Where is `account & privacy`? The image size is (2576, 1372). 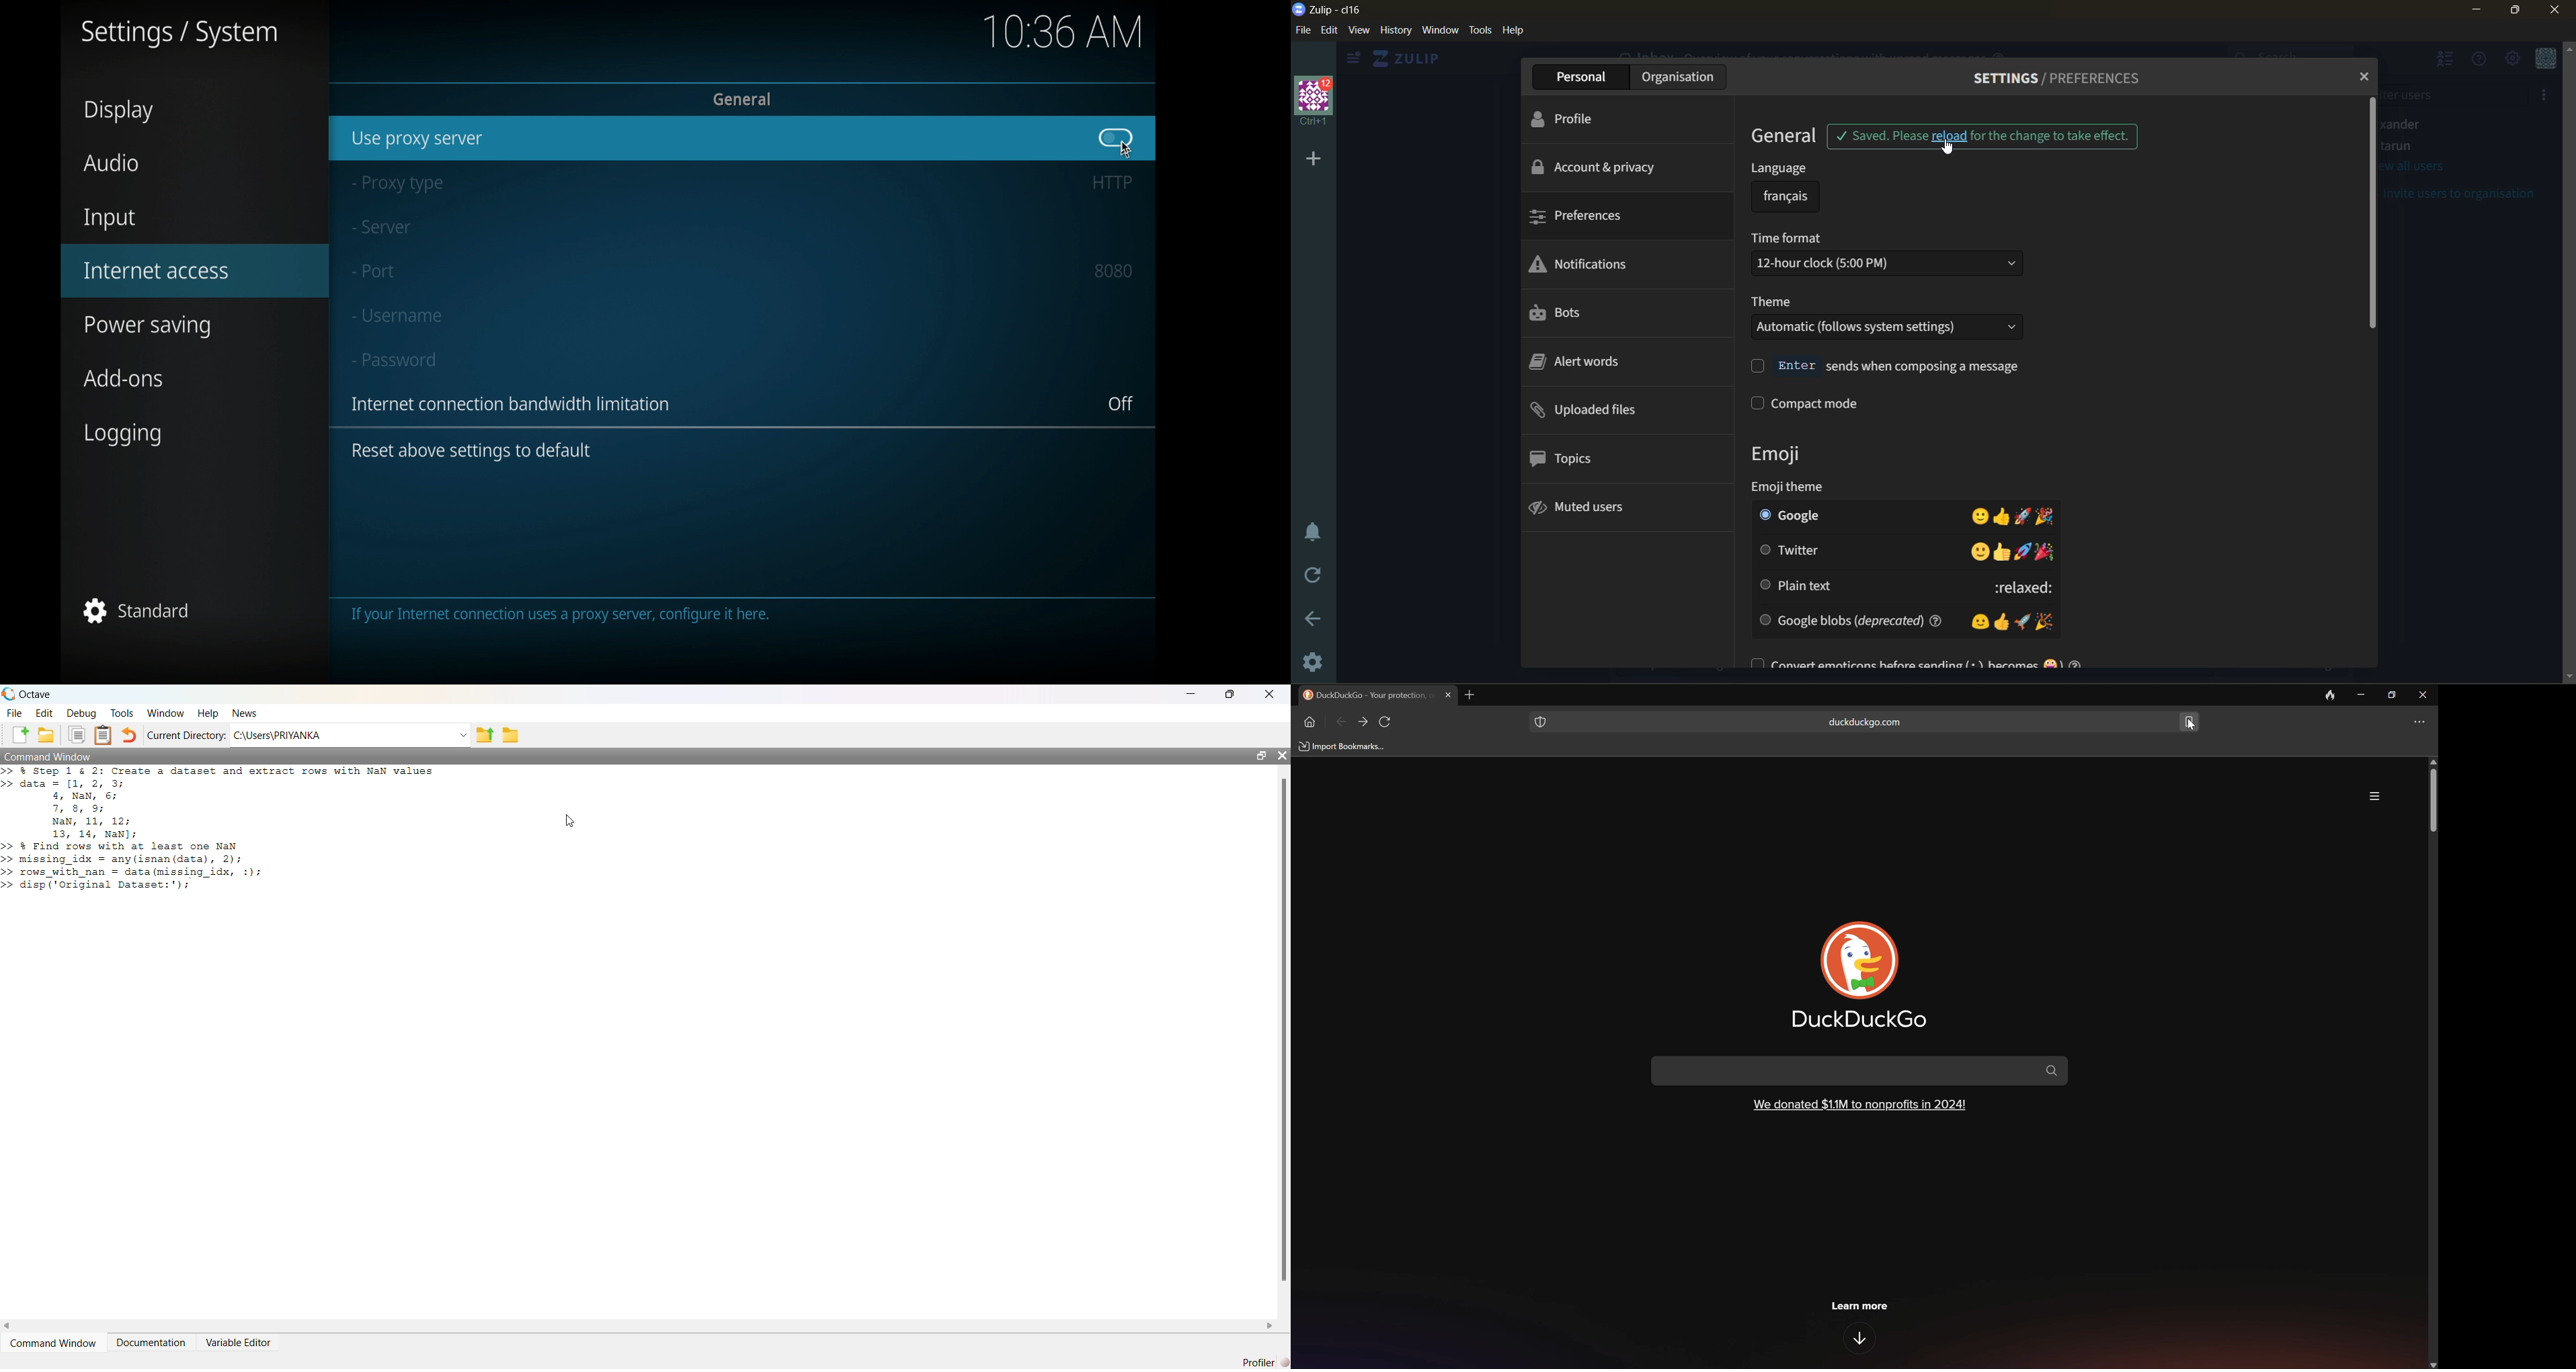
account & privacy is located at coordinates (1597, 167).